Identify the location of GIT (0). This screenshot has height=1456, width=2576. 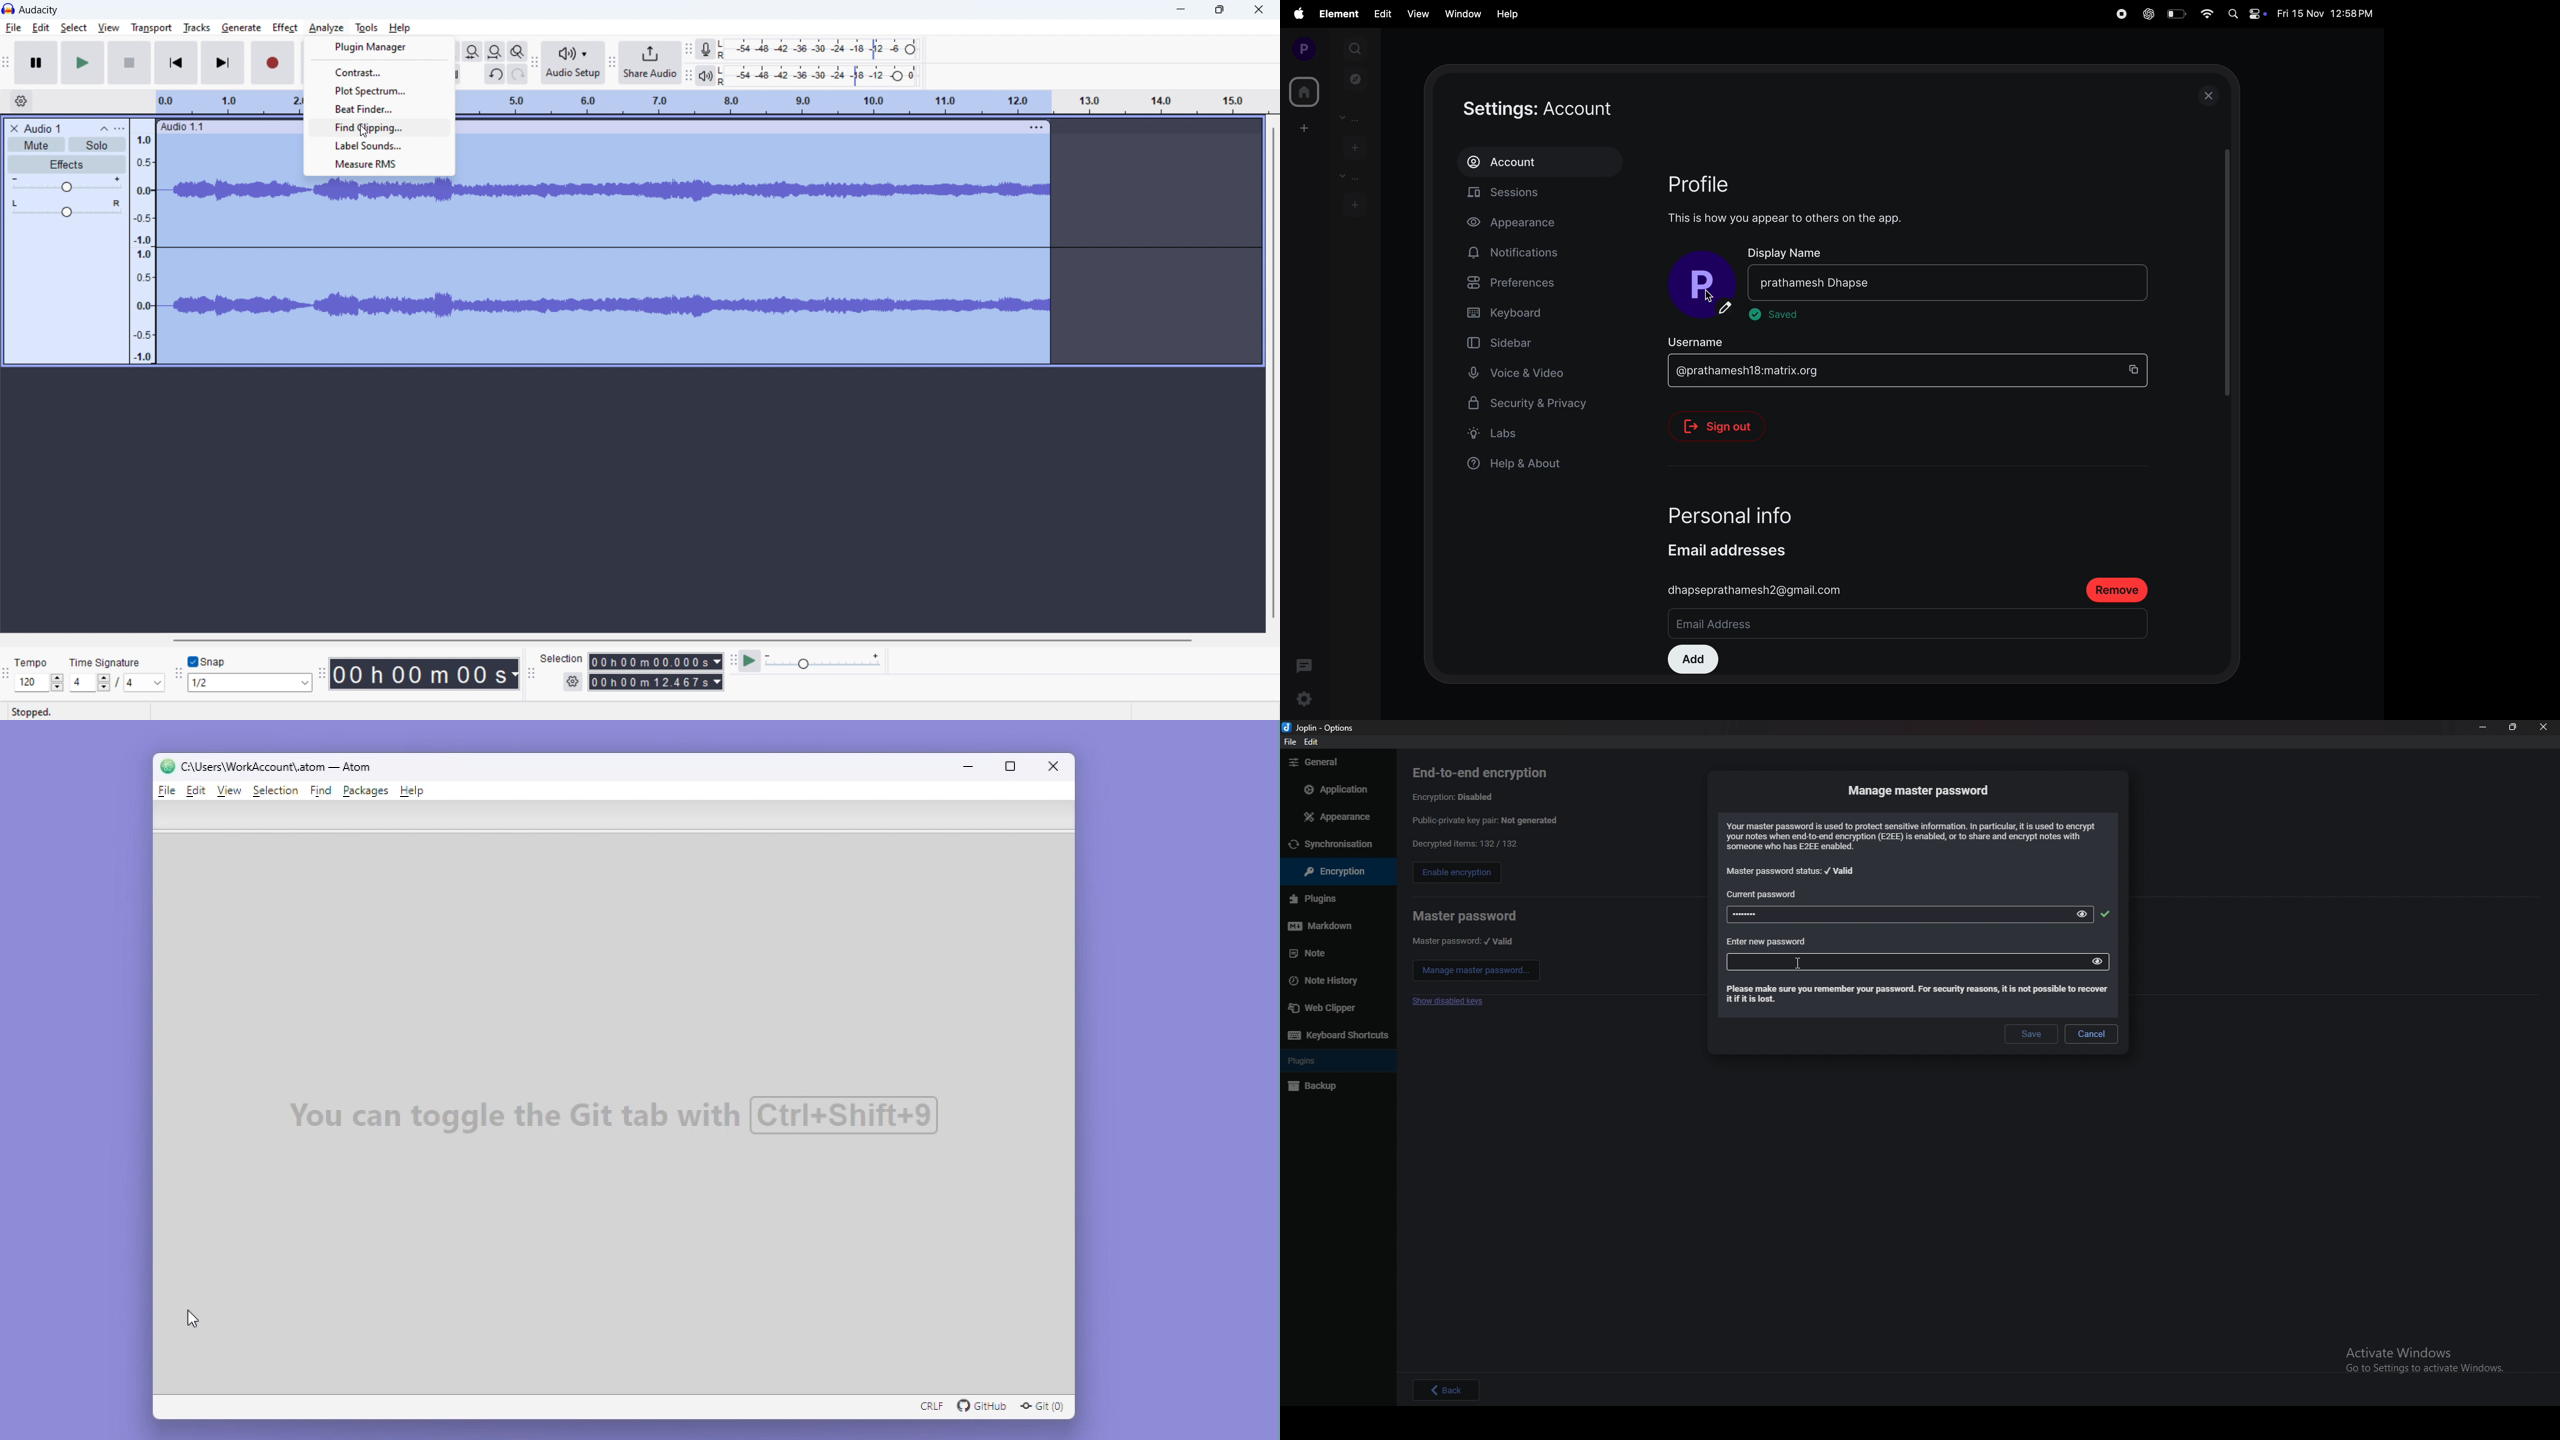
(1047, 1406).